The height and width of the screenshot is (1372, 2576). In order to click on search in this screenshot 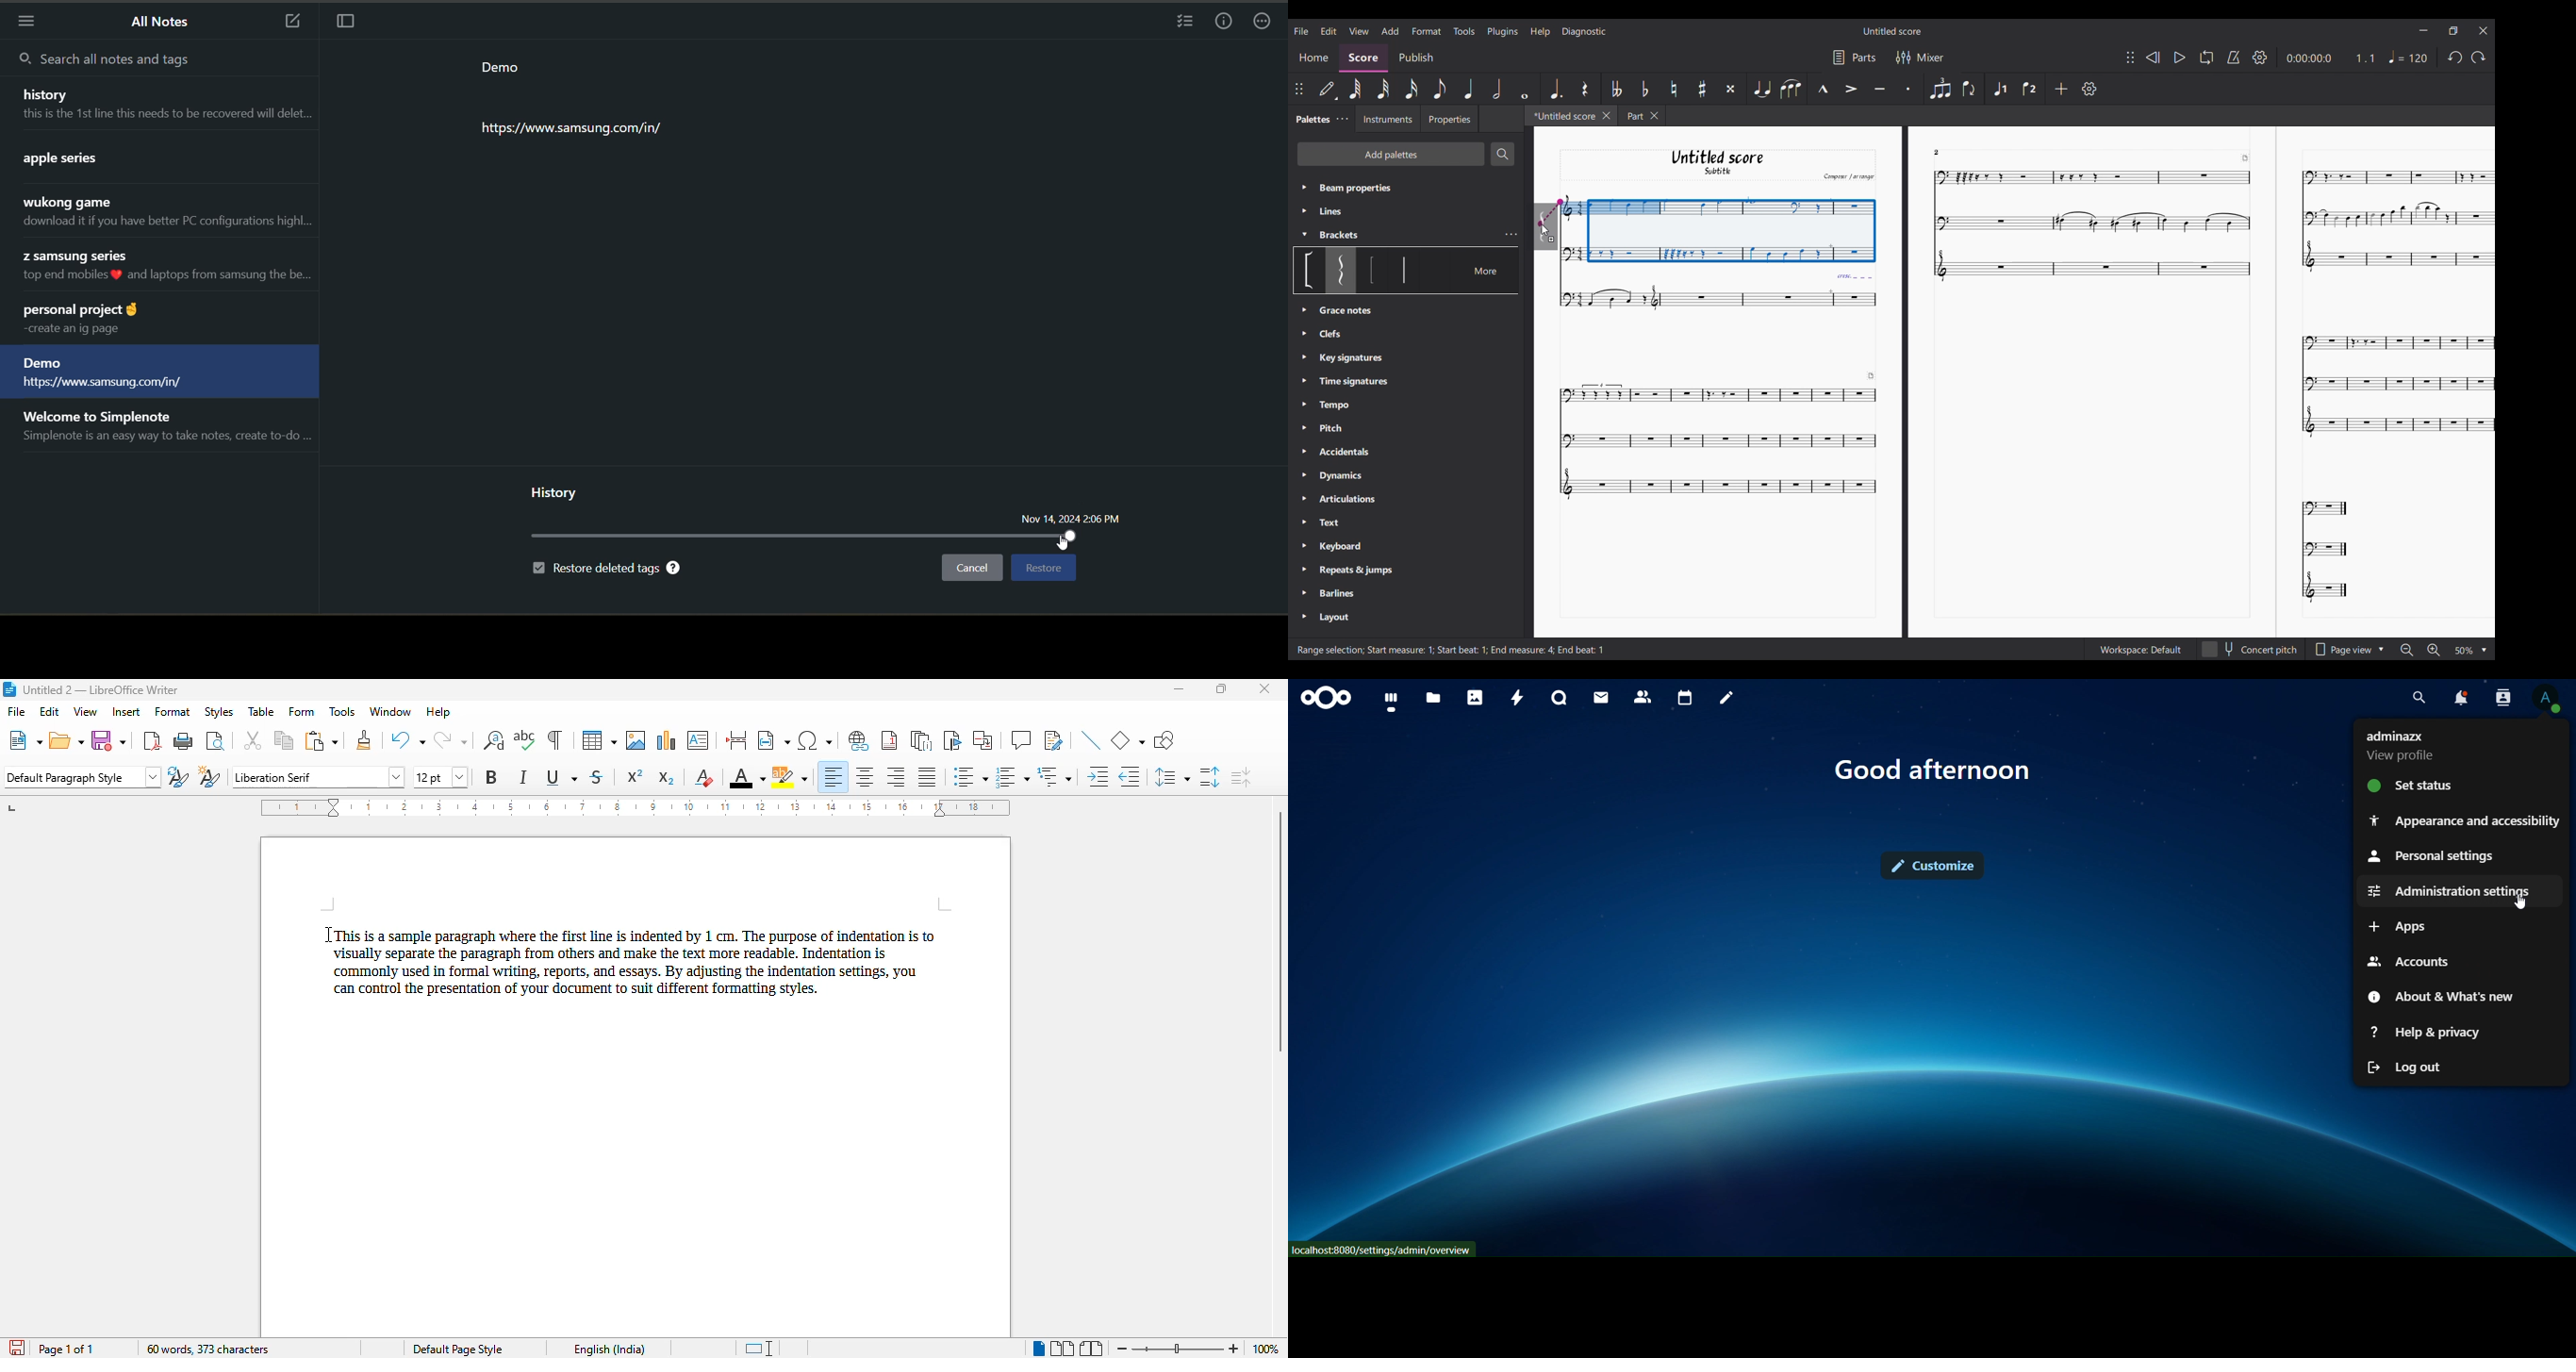, I will do `click(2420, 698)`.